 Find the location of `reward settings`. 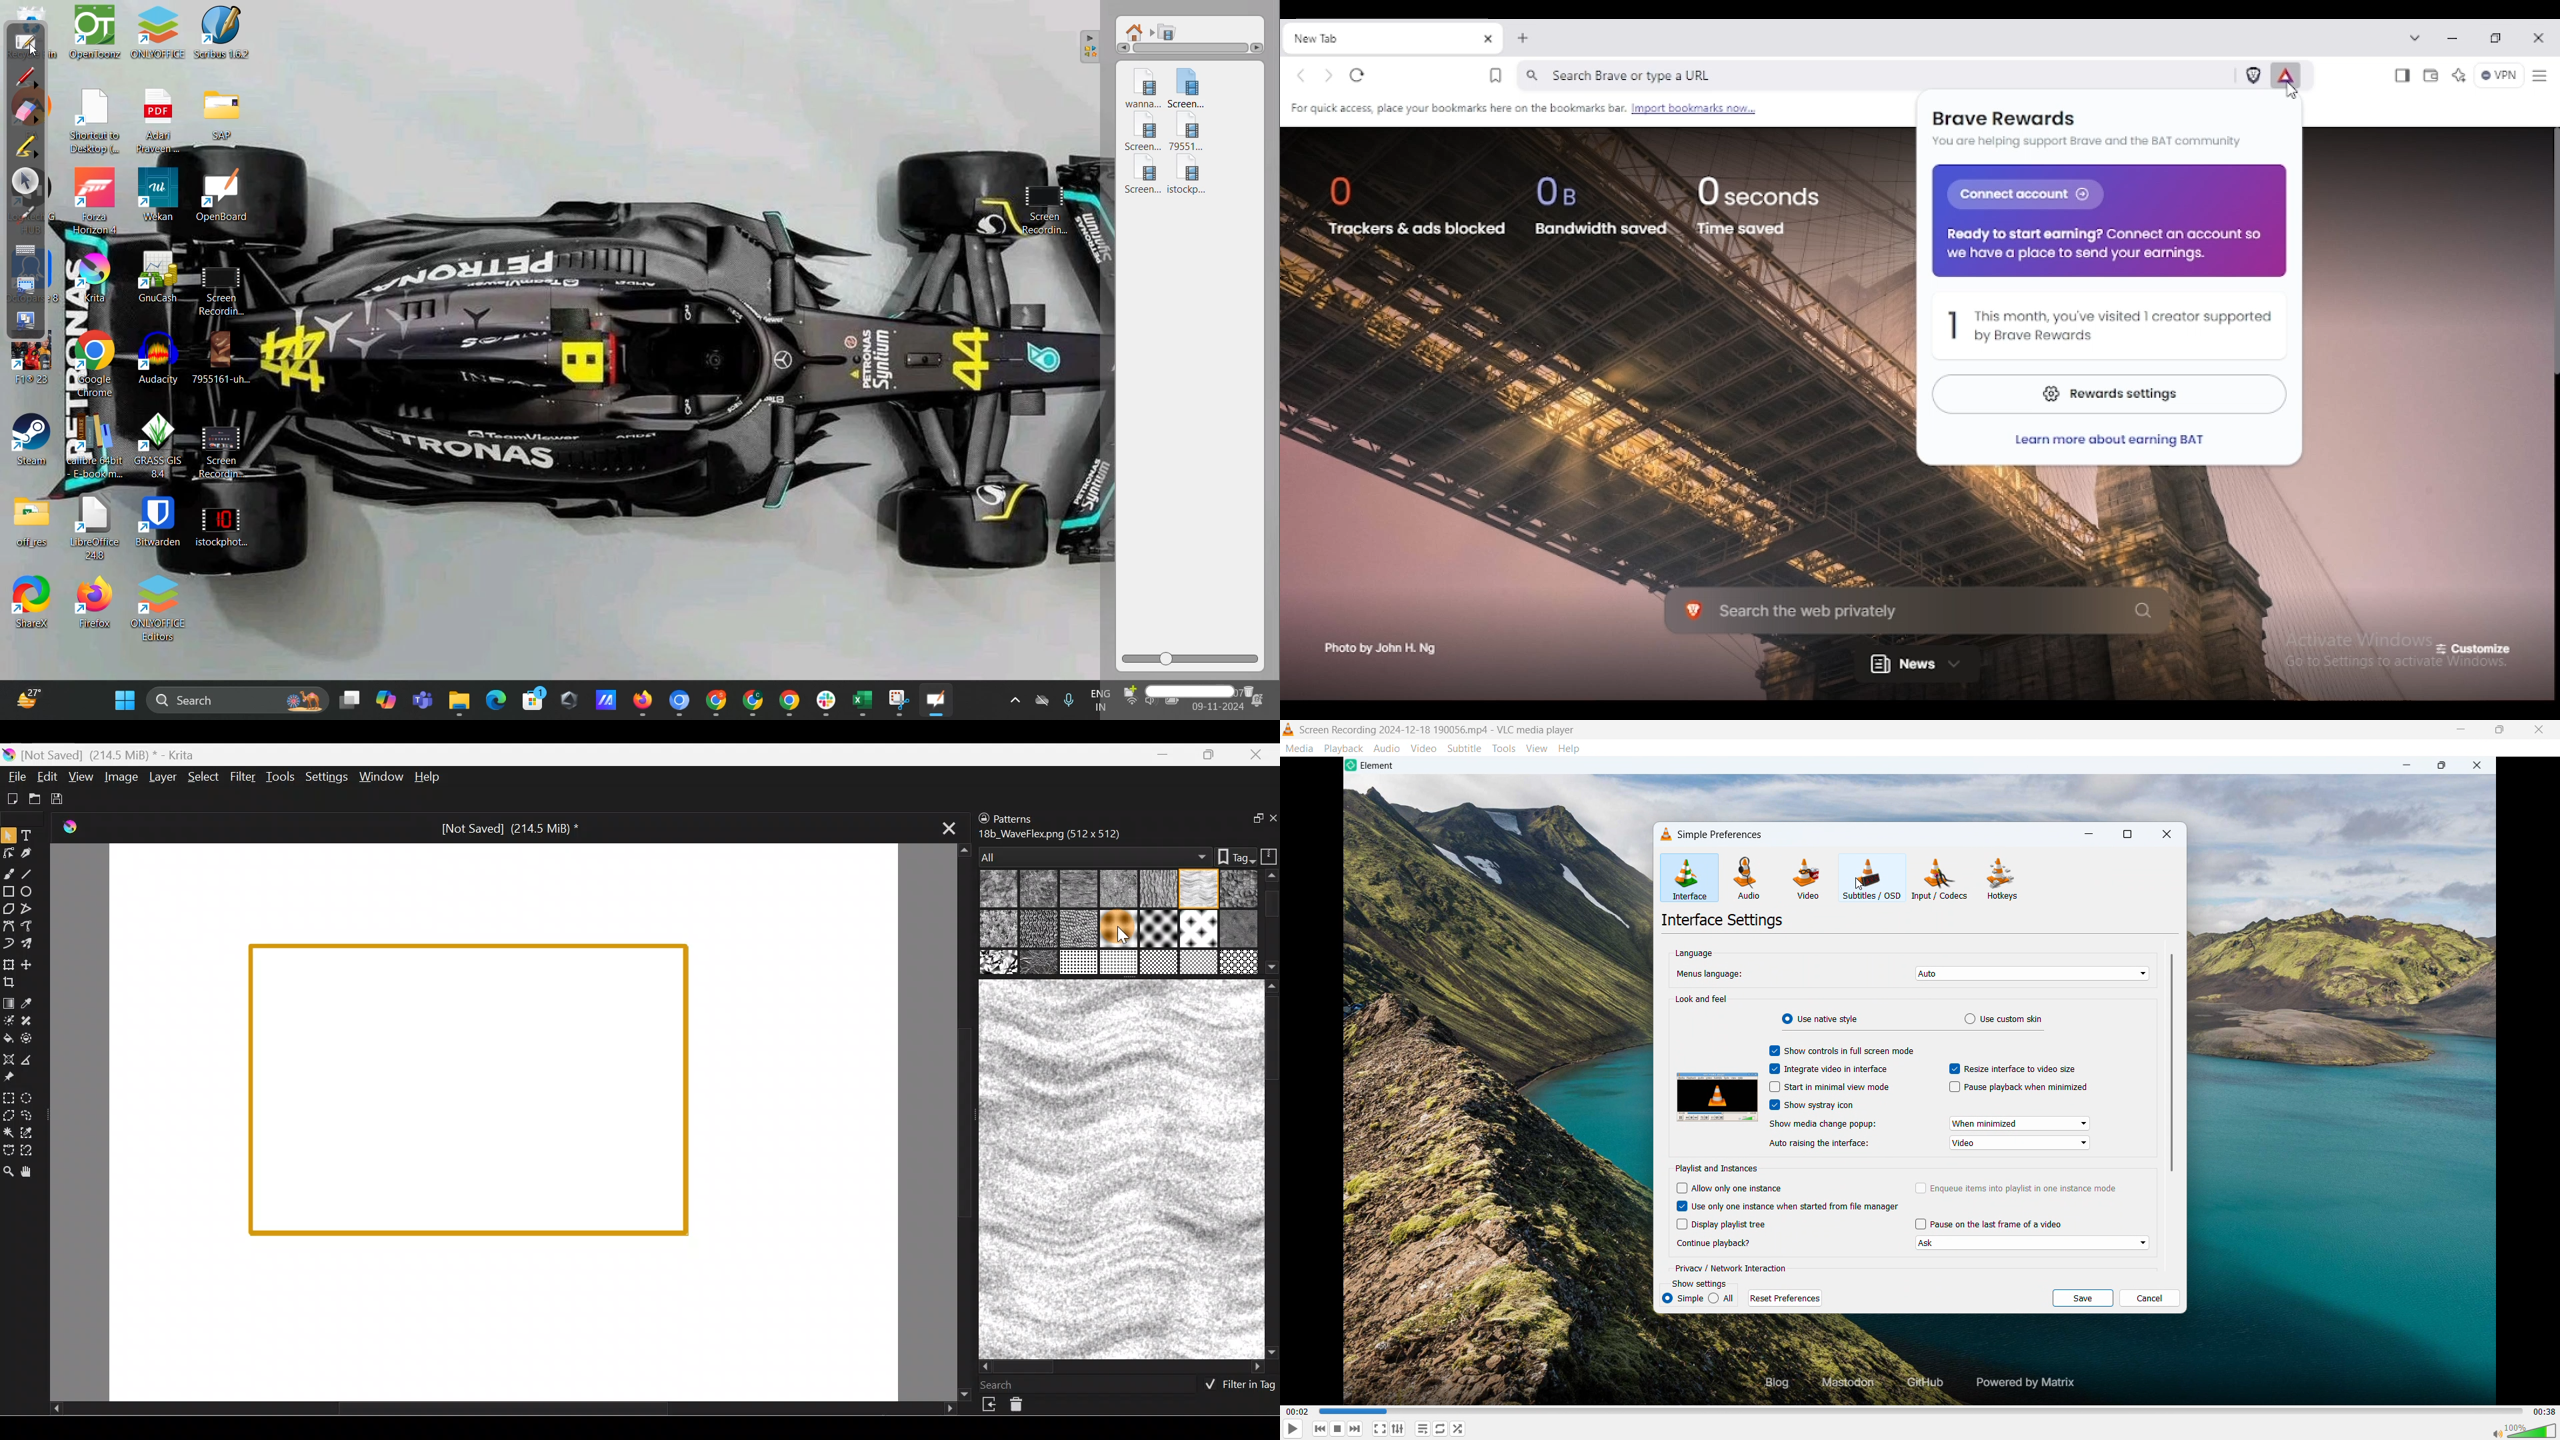

reward settings is located at coordinates (2111, 395).